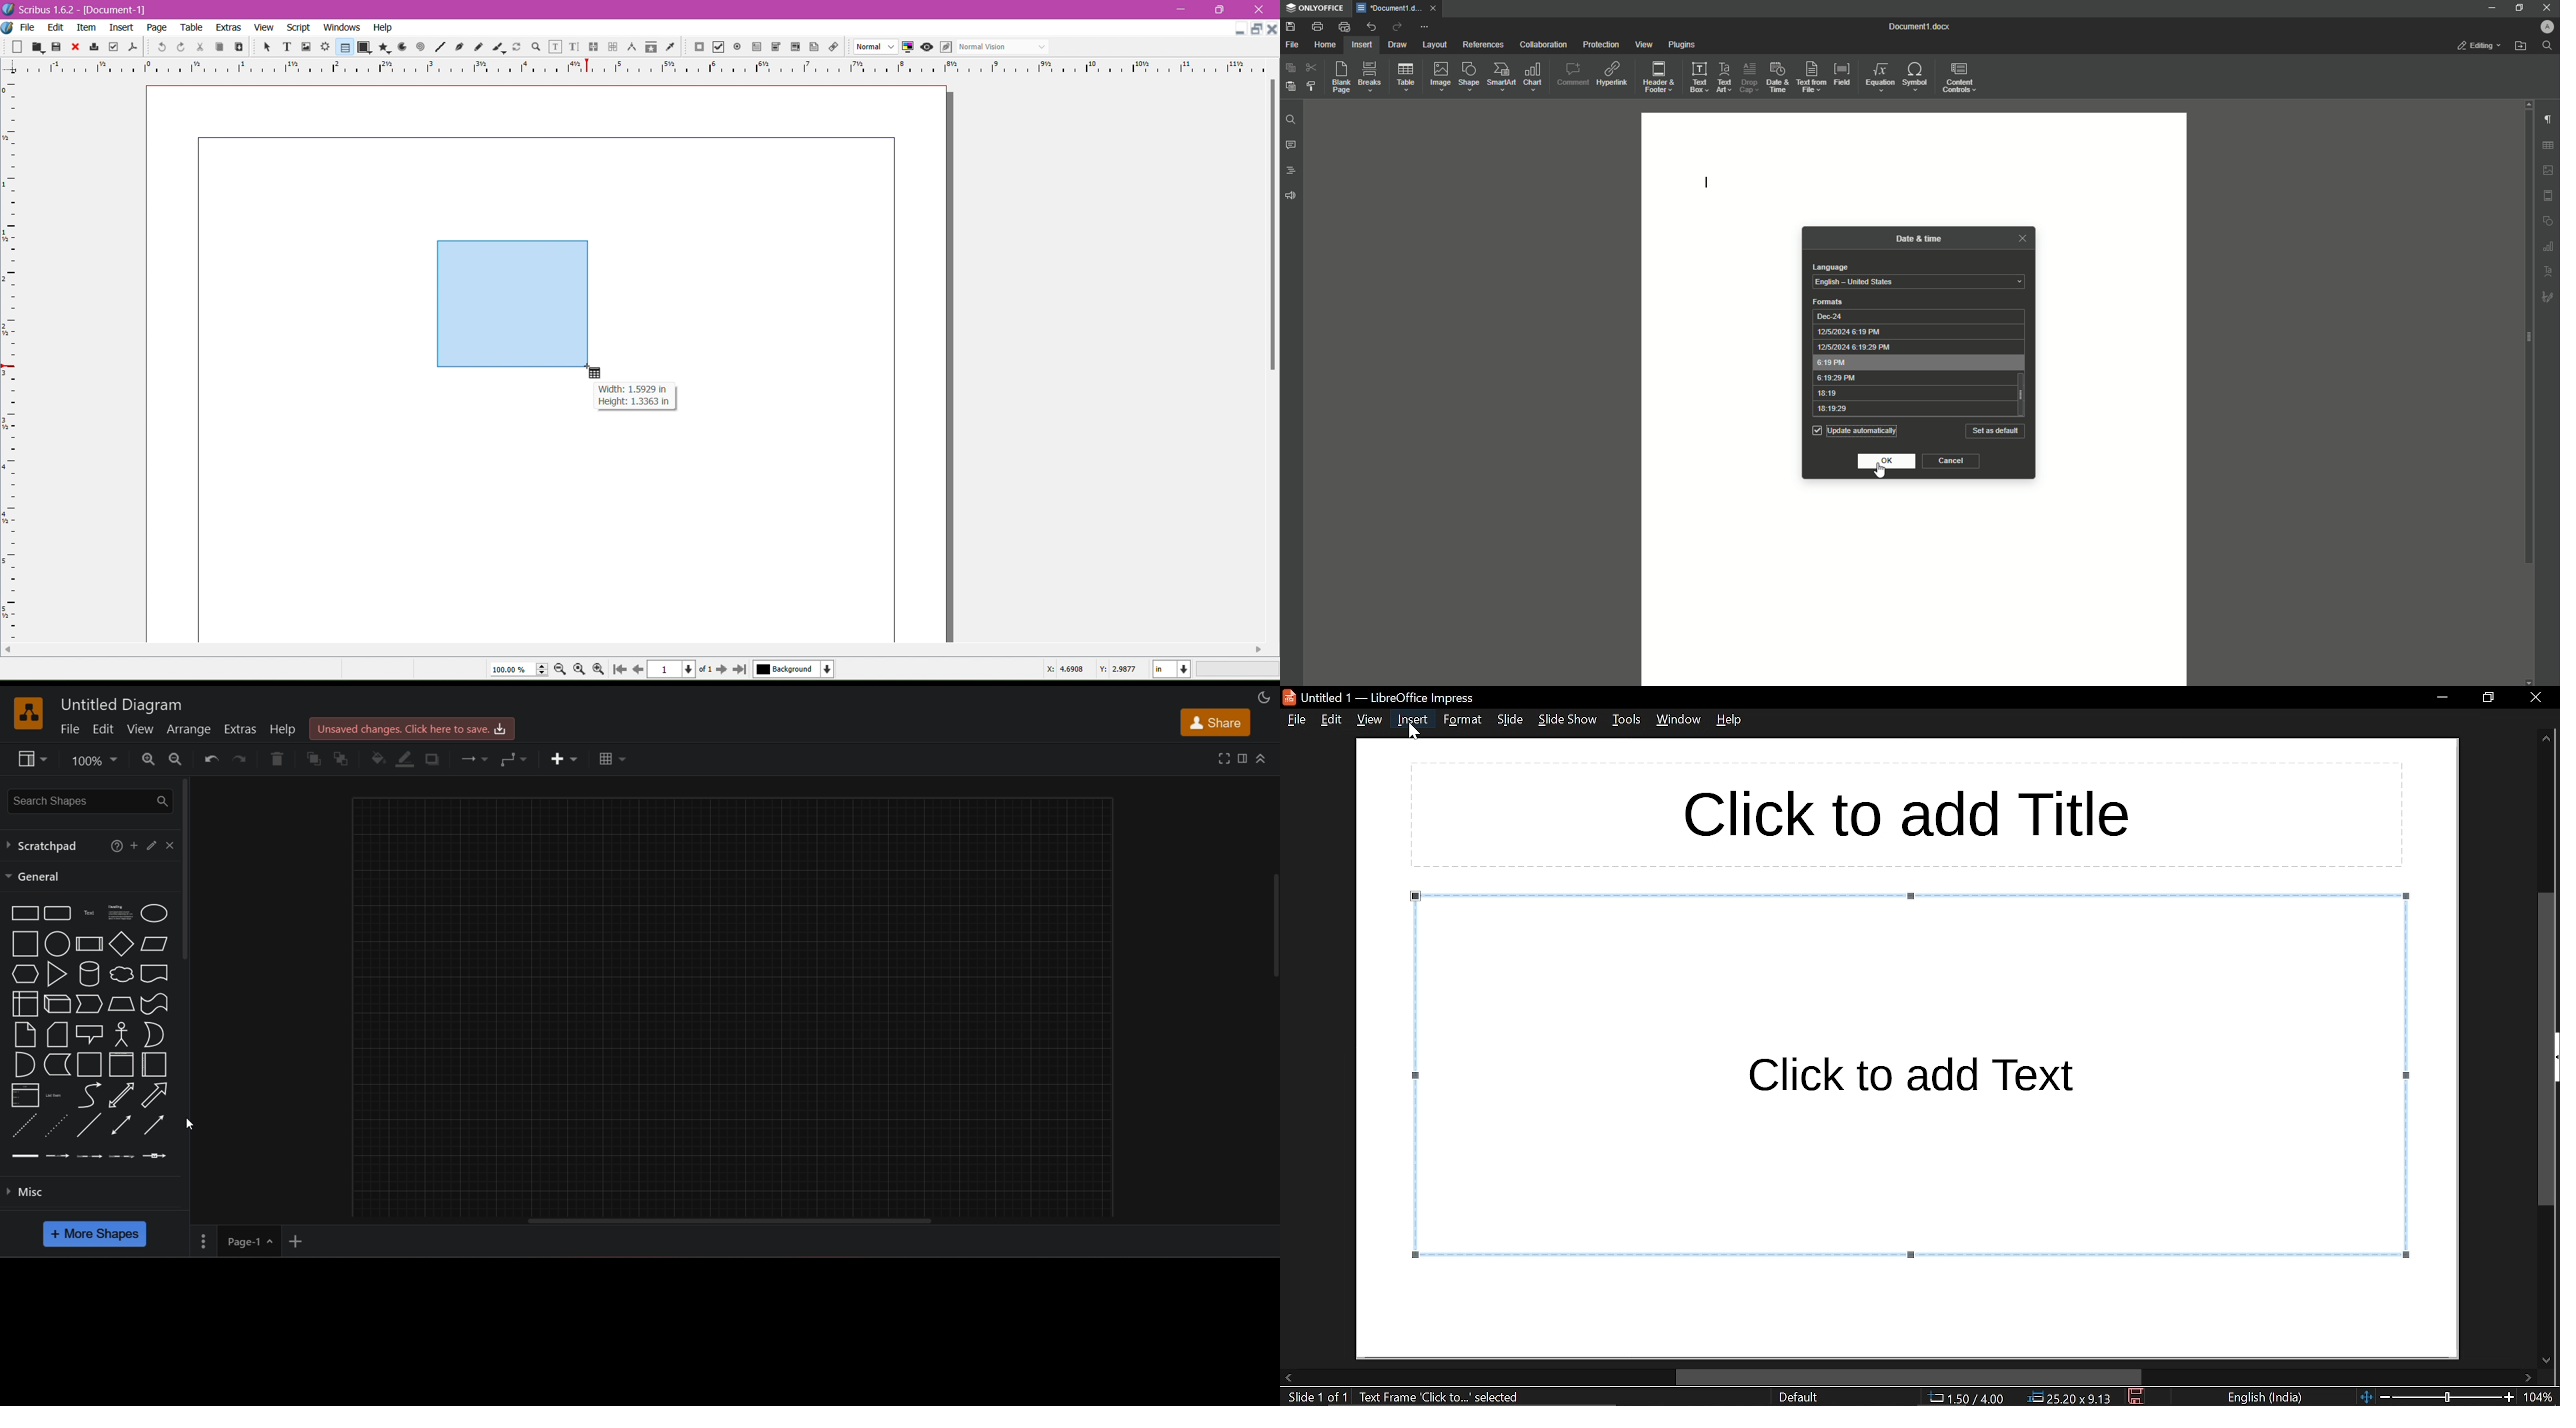 This screenshot has height=1428, width=2576. Describe the element at coordinates (120, 1065) in the screenshot. I see `container` at that location.